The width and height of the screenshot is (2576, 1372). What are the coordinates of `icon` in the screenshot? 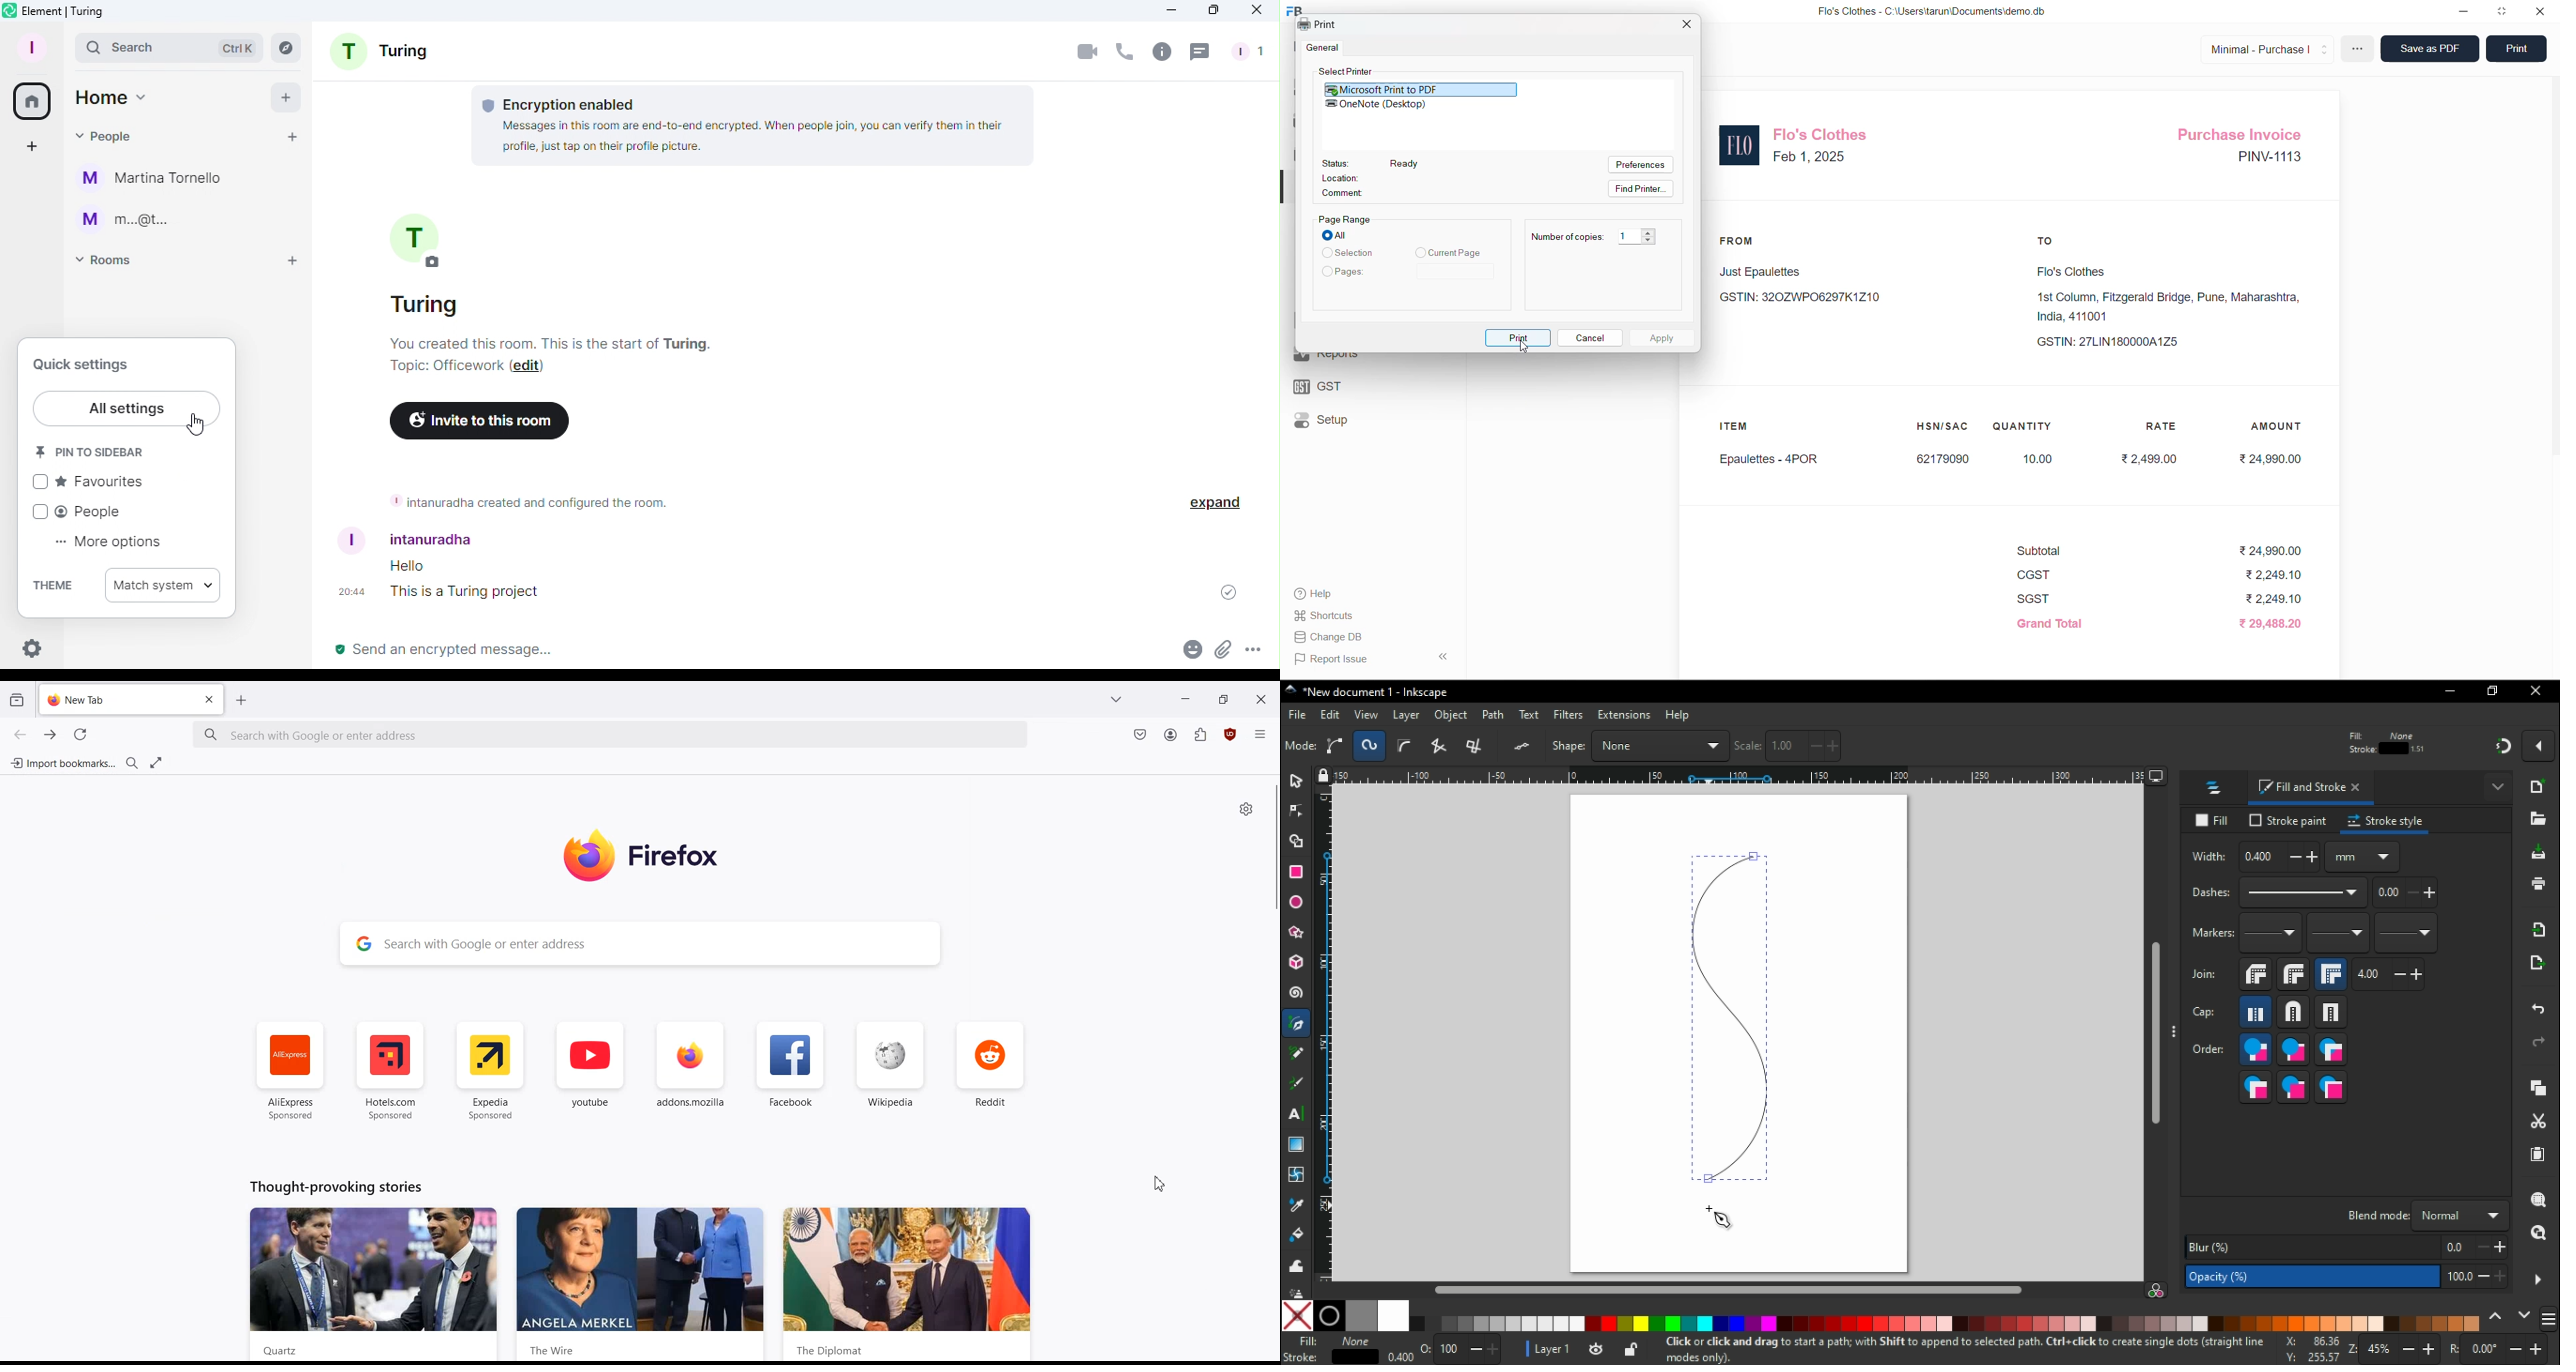 It's located at (41, 451).